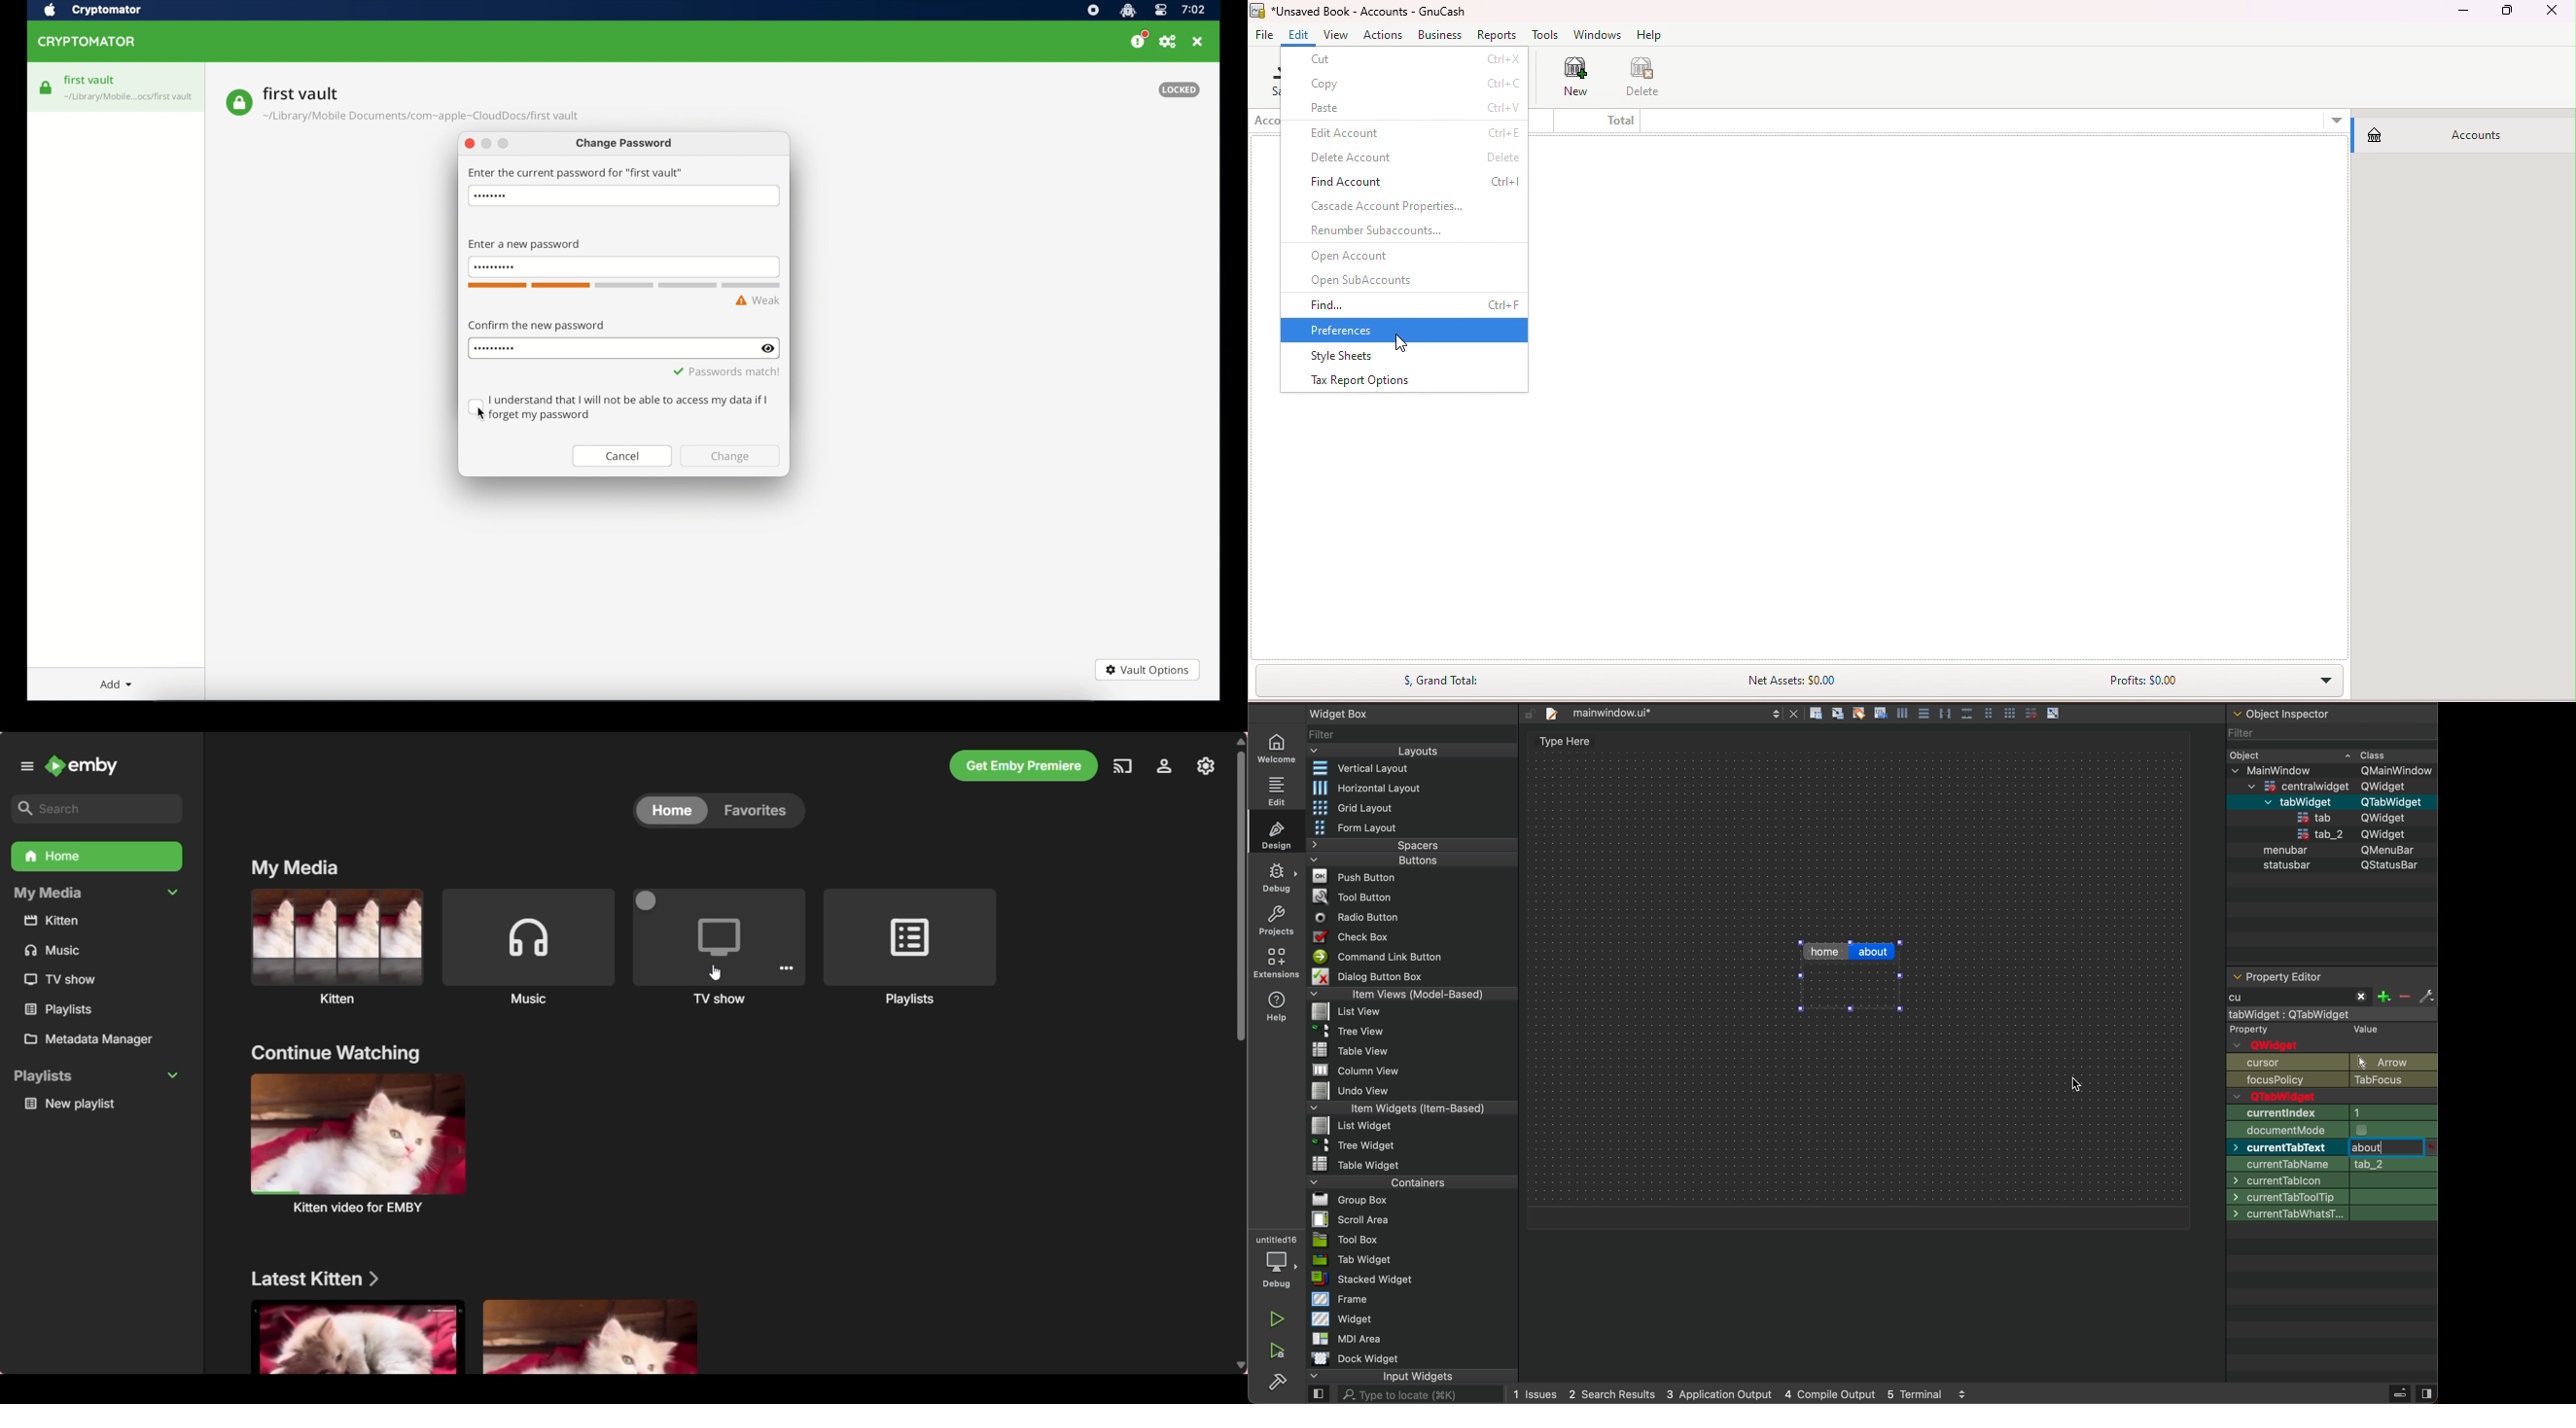 The width and height of the screenshot is (2576, 1428). I want to click on v MainWindow OMainWindow, so click(2333, 769).